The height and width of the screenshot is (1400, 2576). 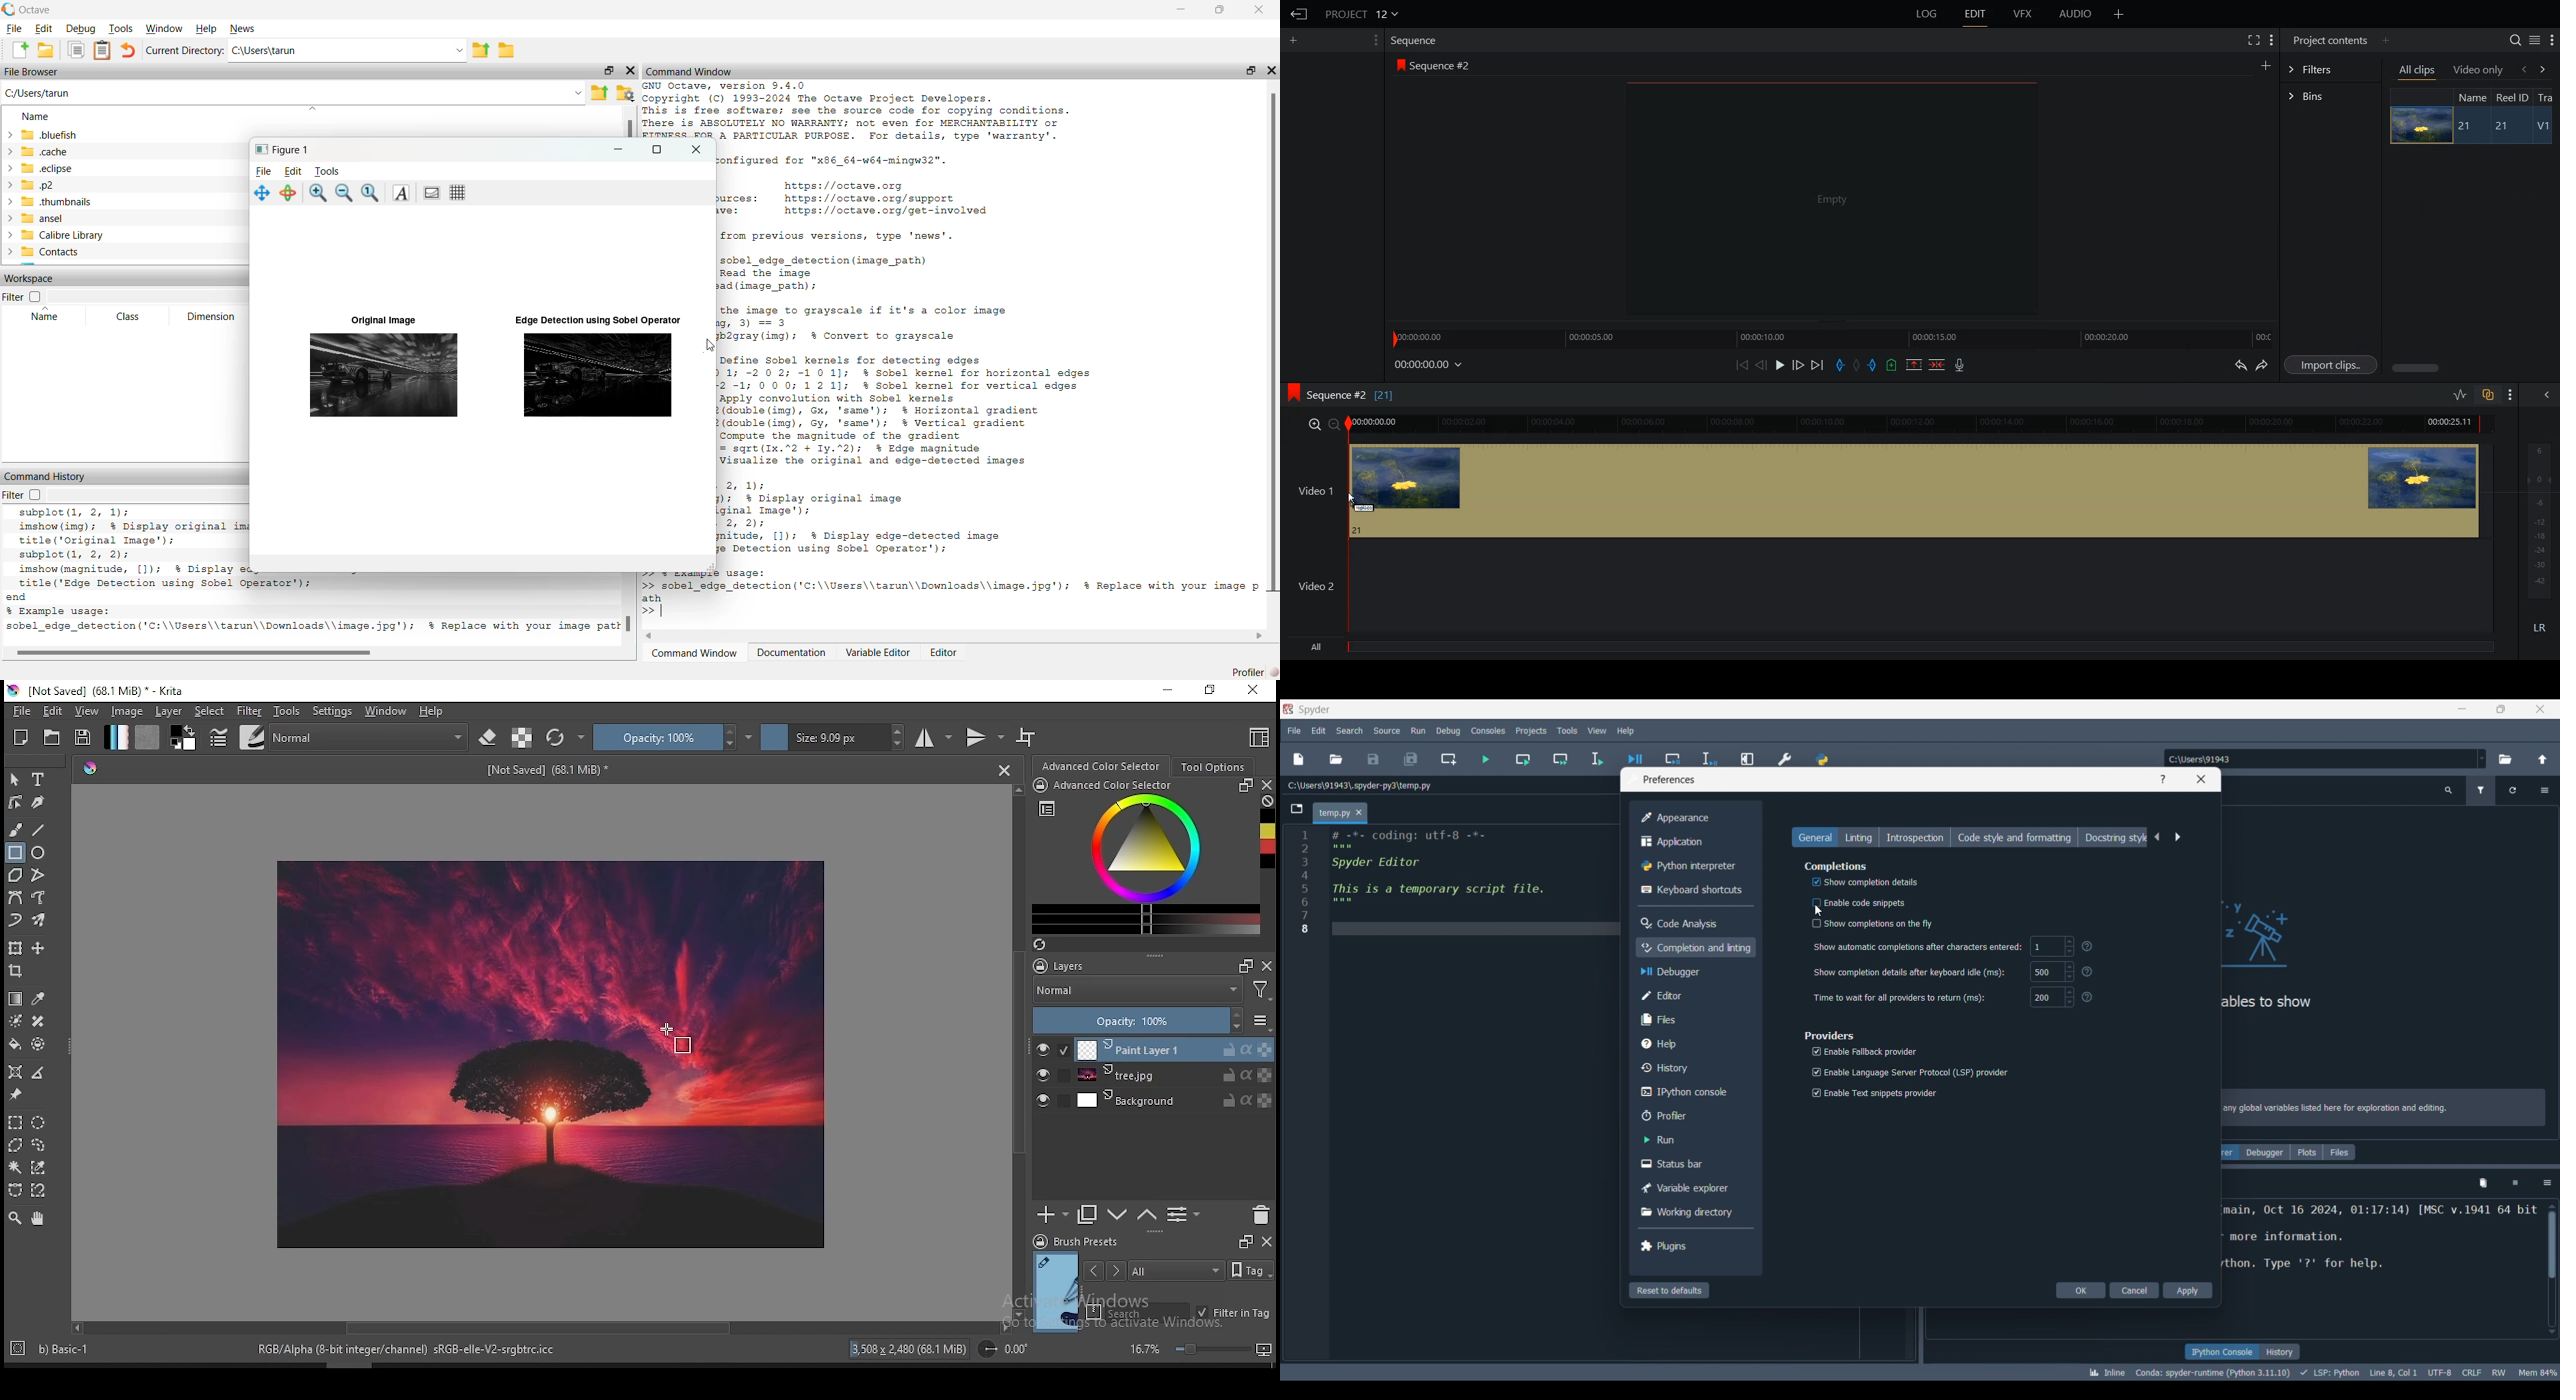 I want to click on Run, so click(x=1693, y=1139).